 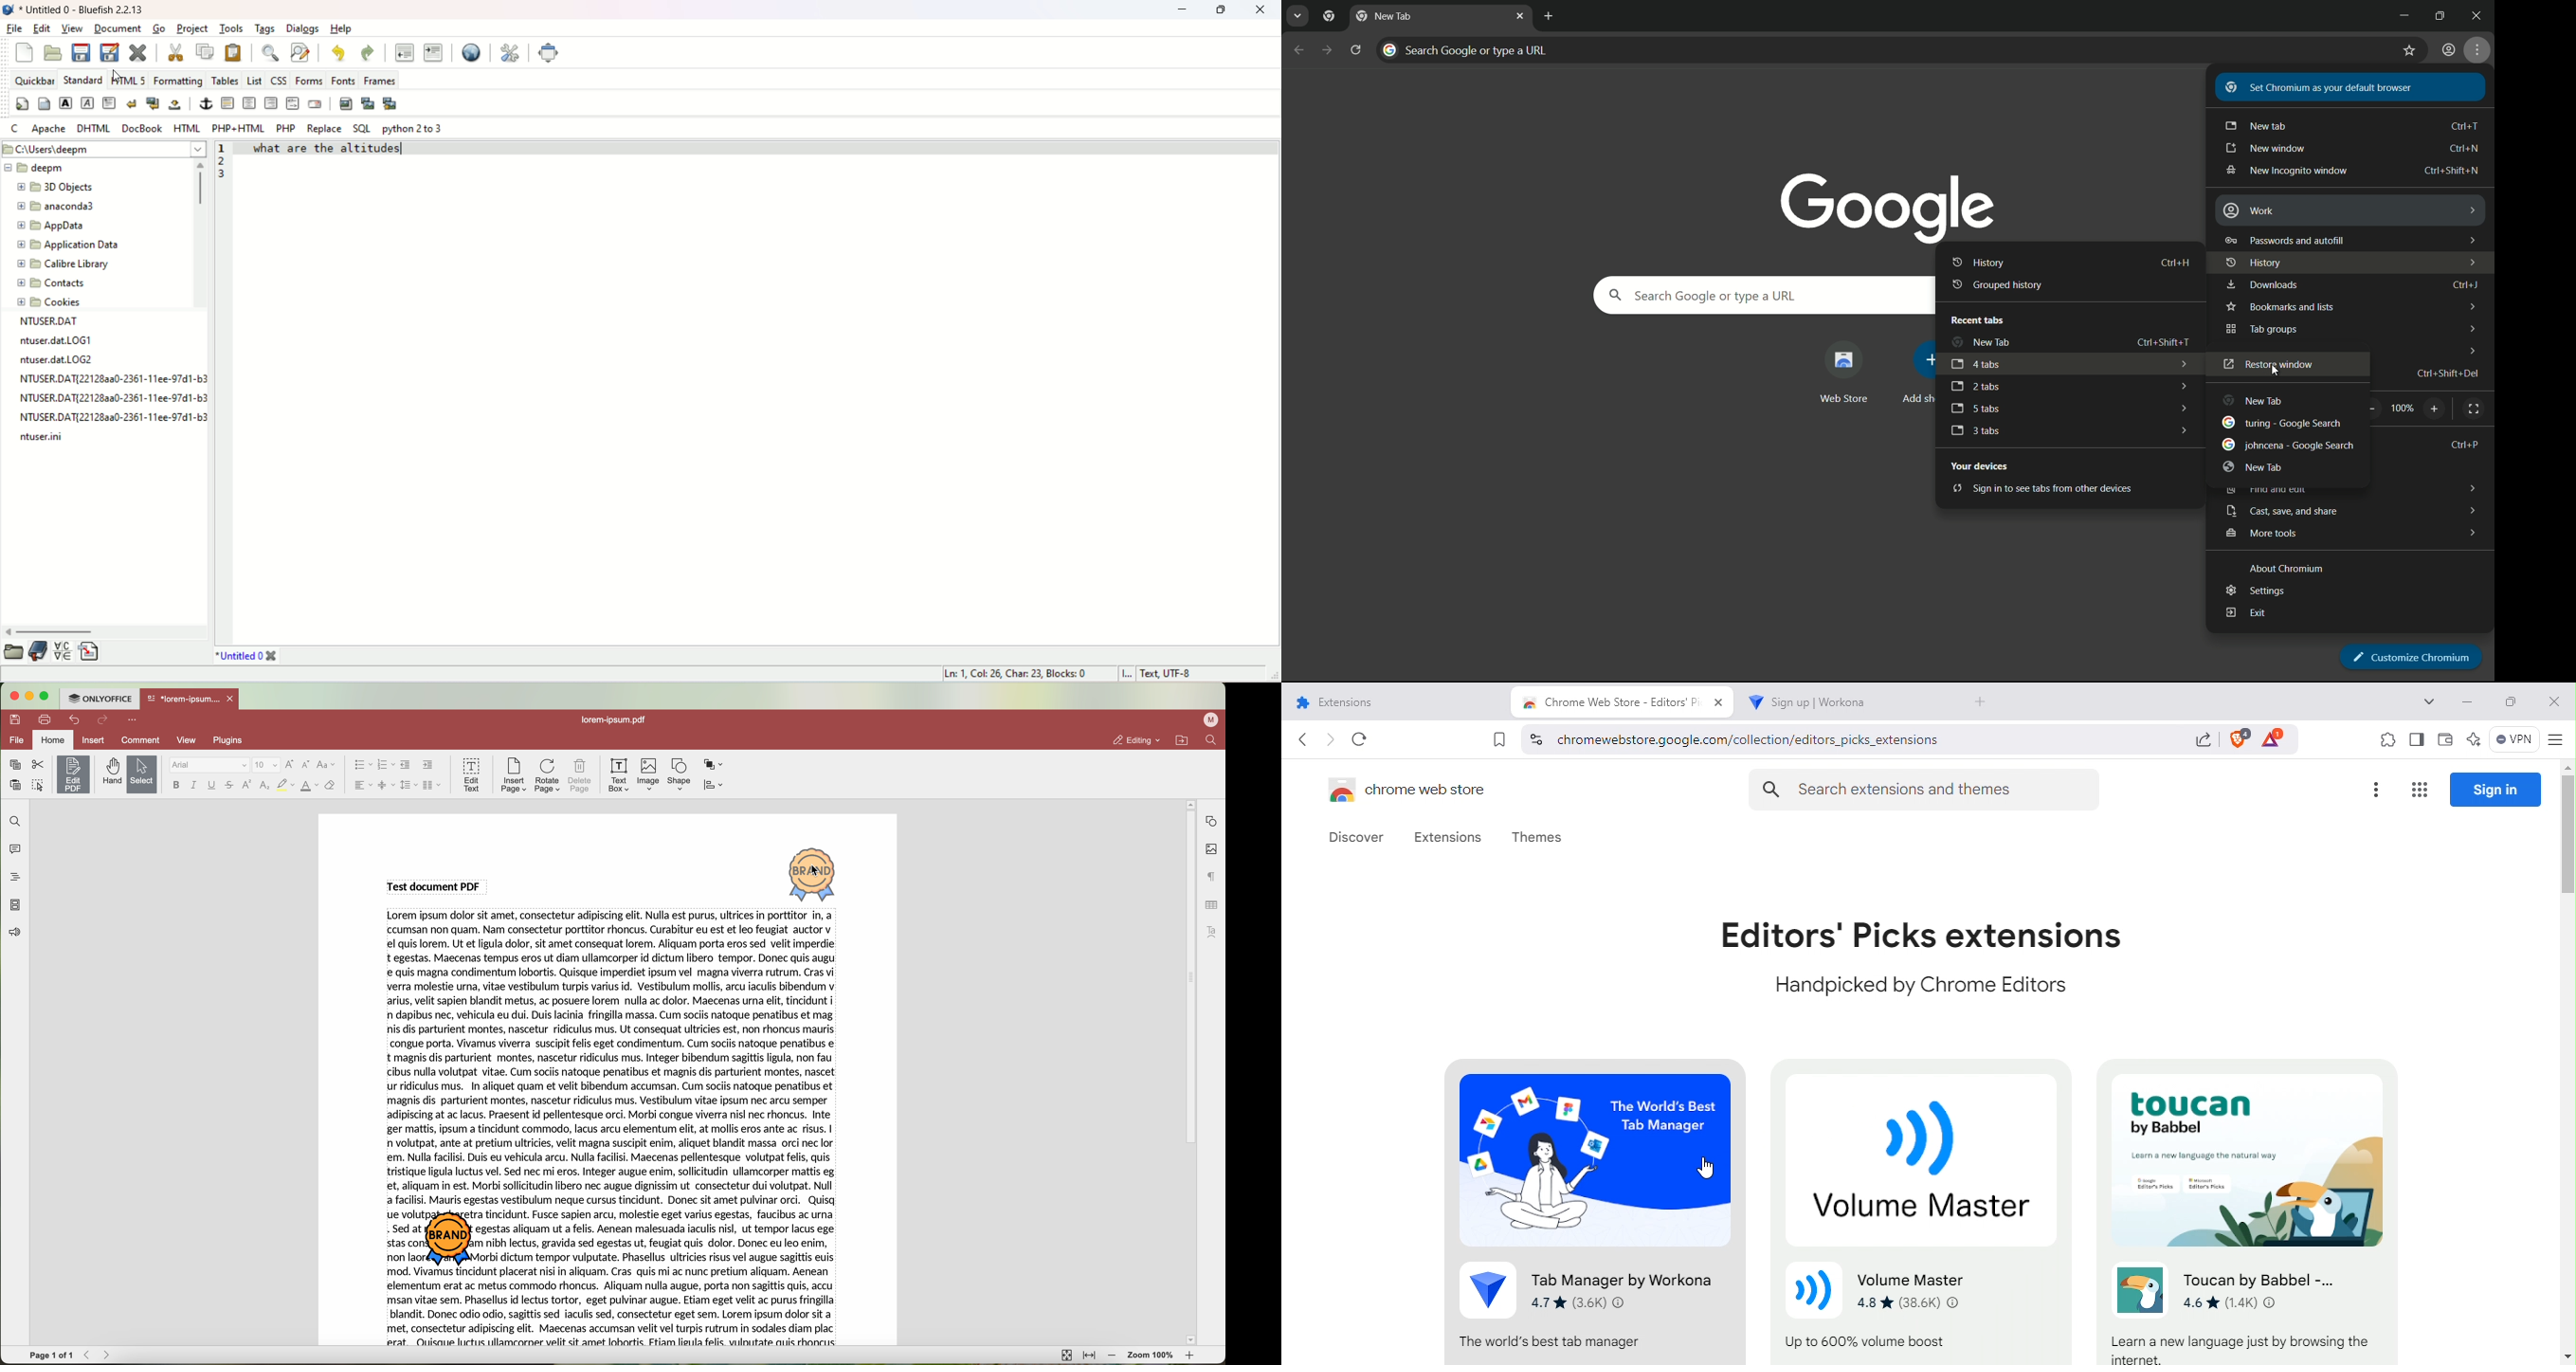 I want to click on SQL, so click(x=362, y=130).